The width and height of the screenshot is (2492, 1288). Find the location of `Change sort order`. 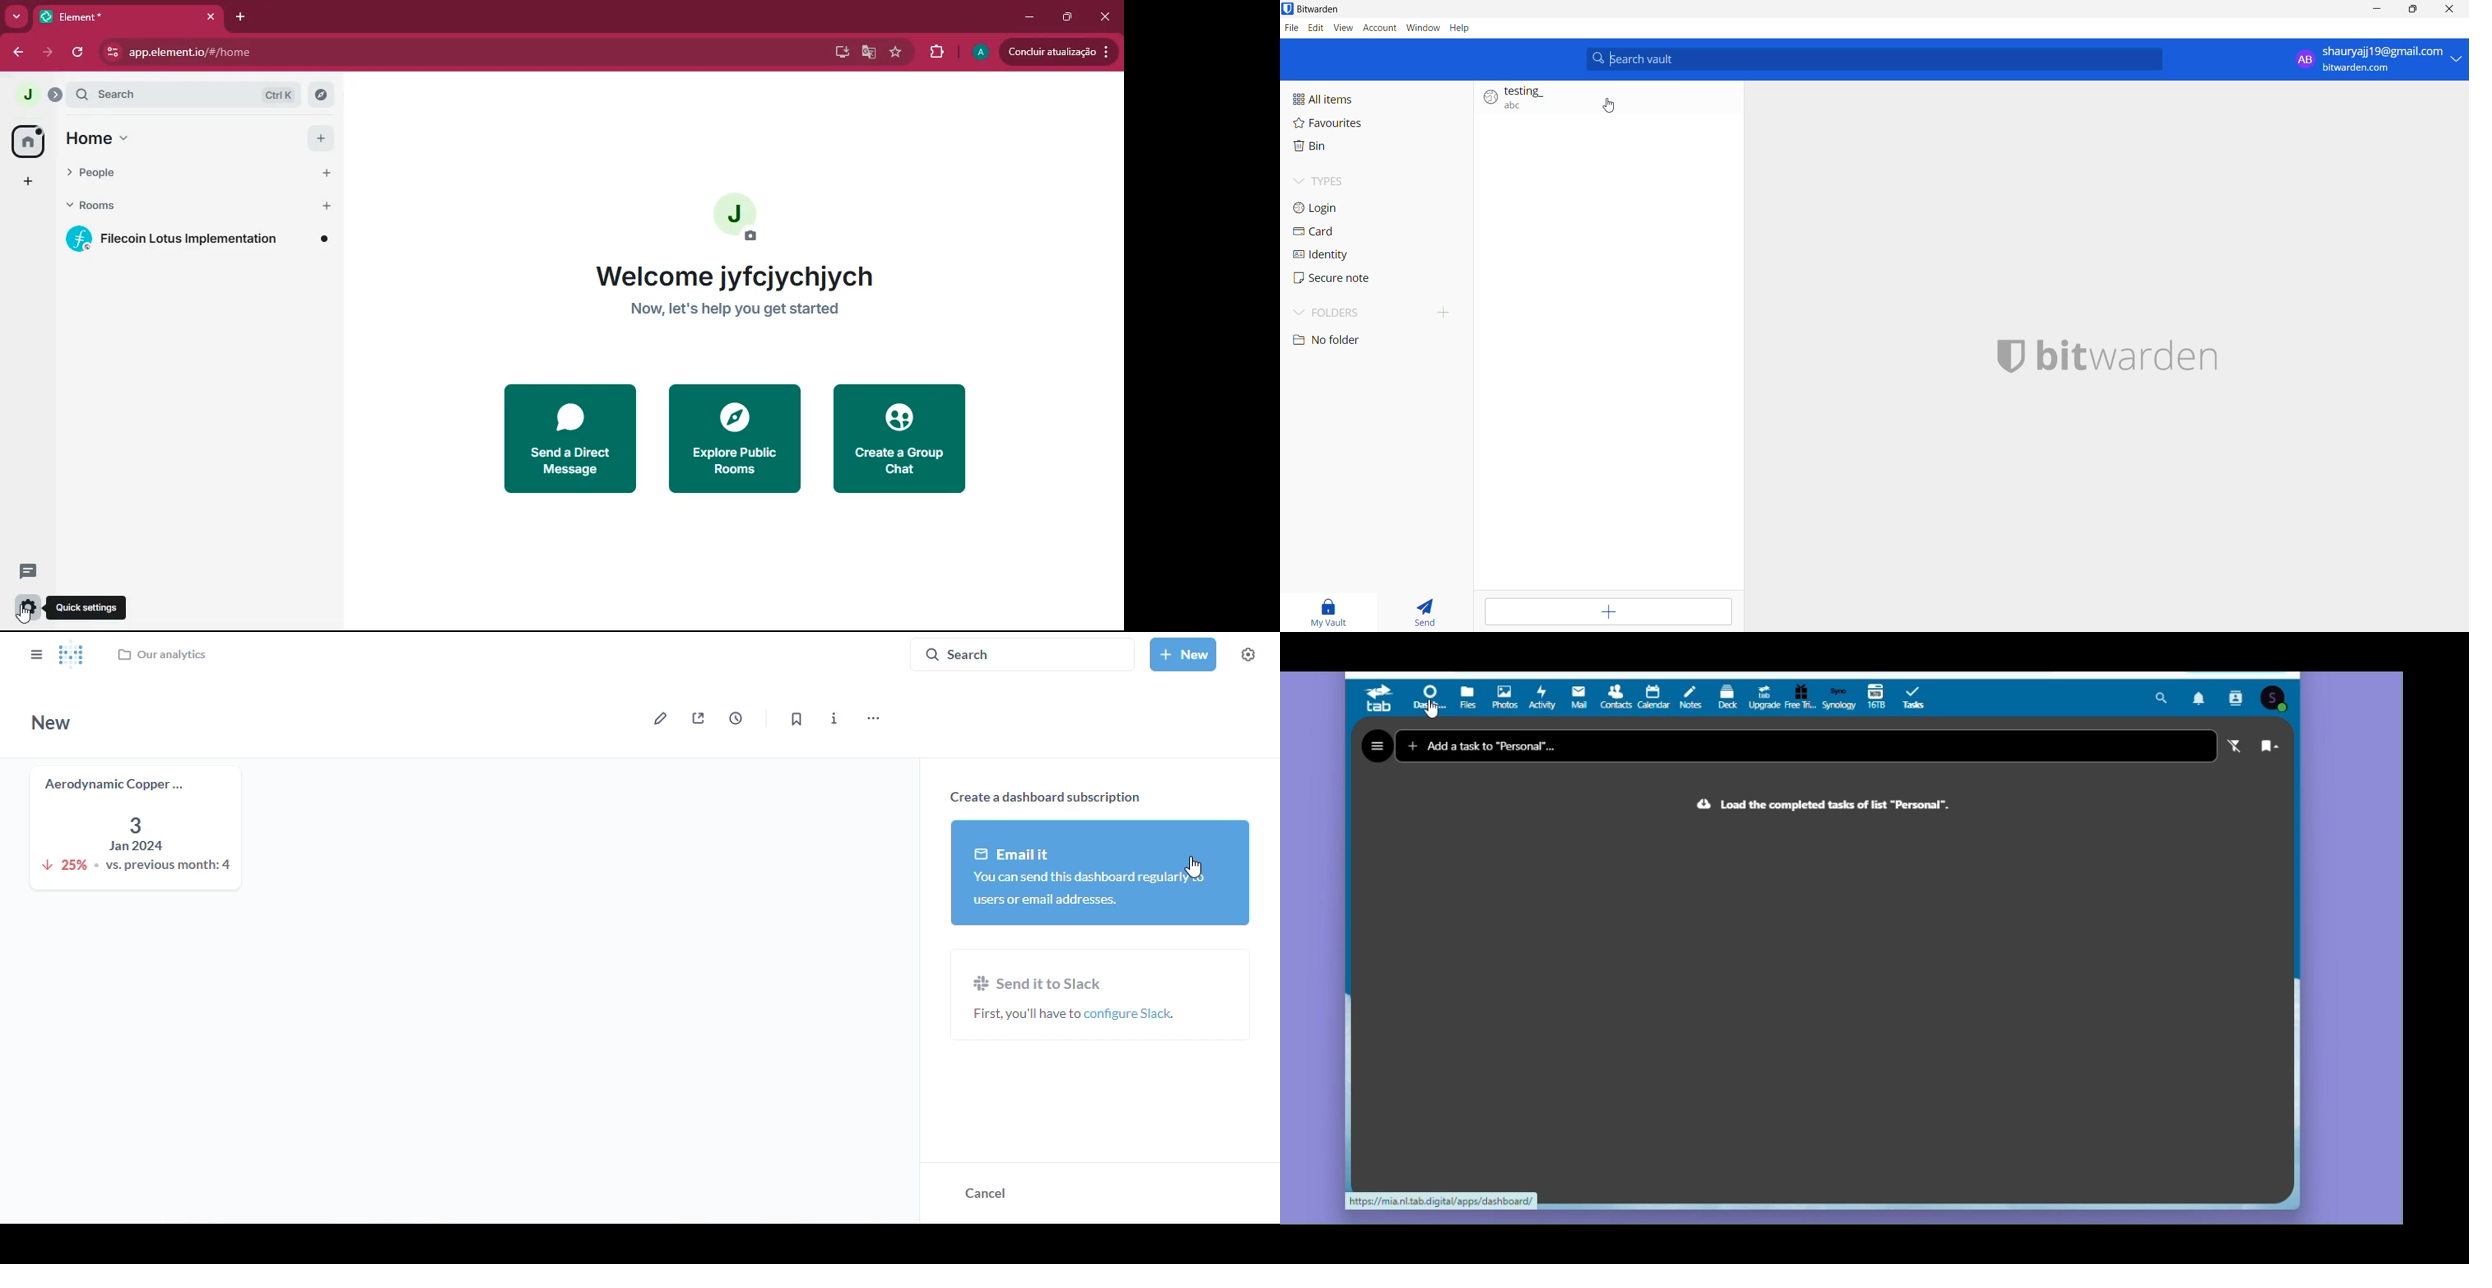

Change sort order is located at coordinates (2276, 748).